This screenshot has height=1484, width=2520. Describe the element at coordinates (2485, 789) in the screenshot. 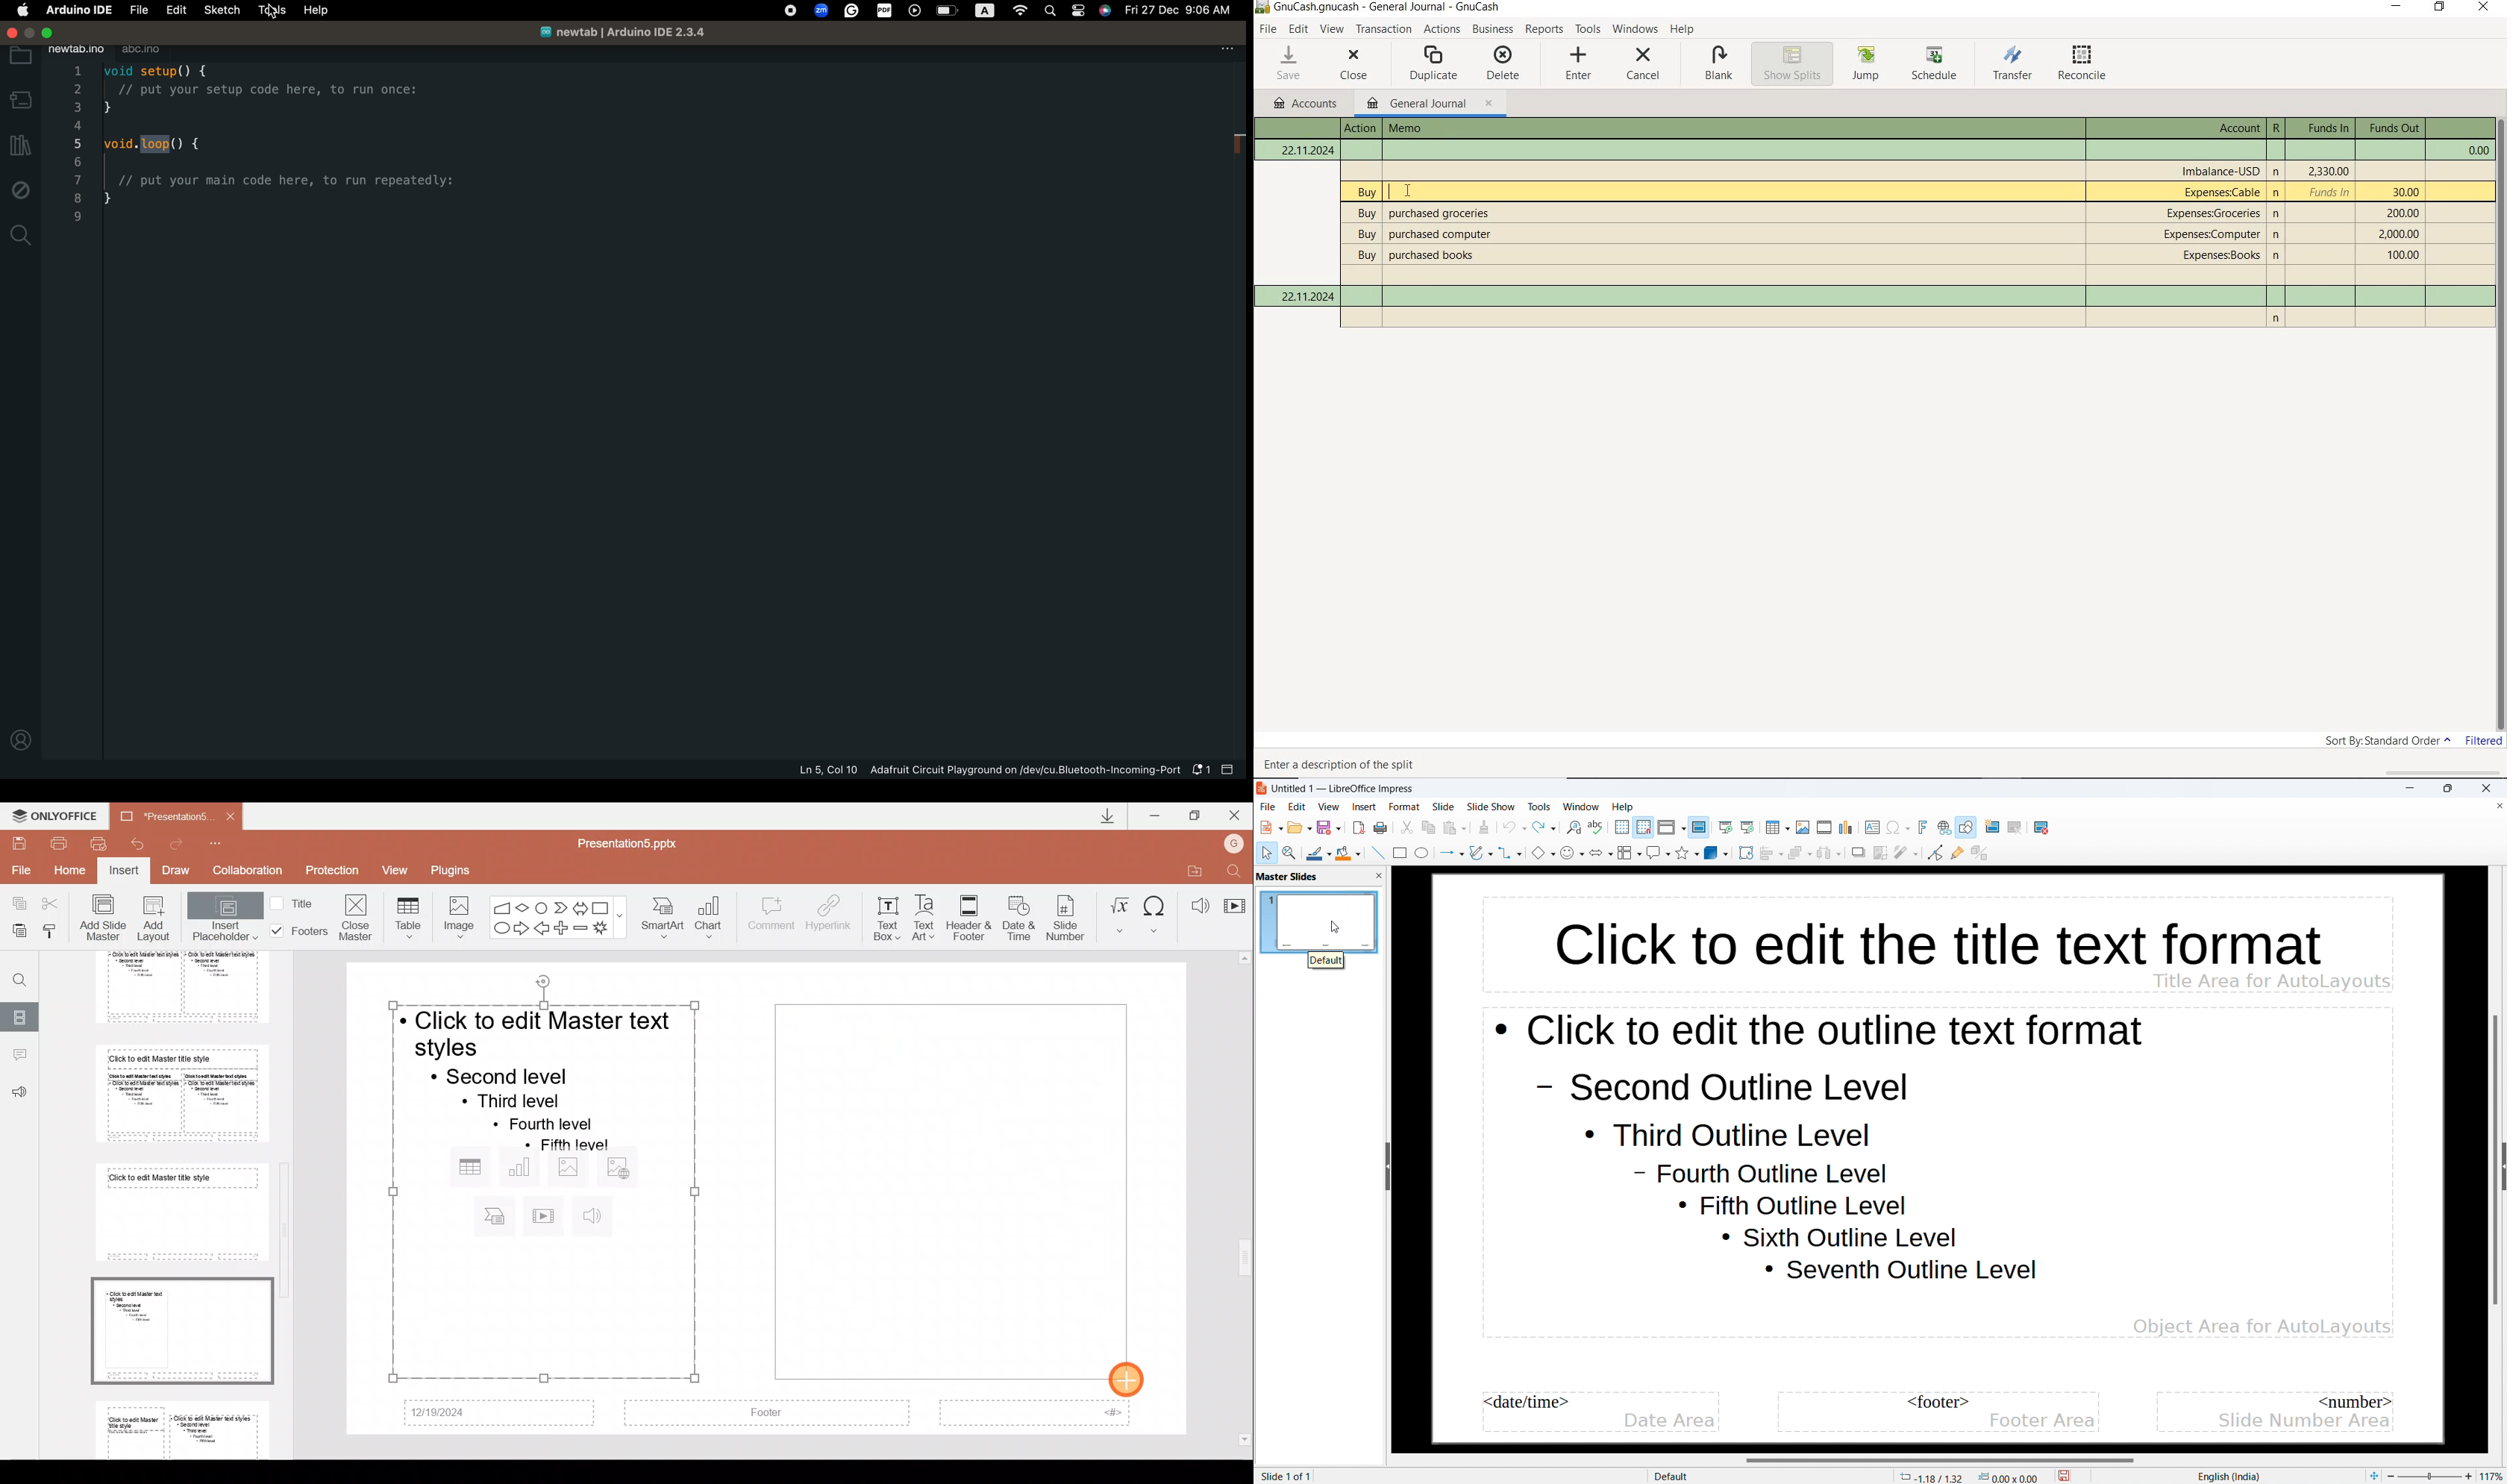

I see `close` at that location.